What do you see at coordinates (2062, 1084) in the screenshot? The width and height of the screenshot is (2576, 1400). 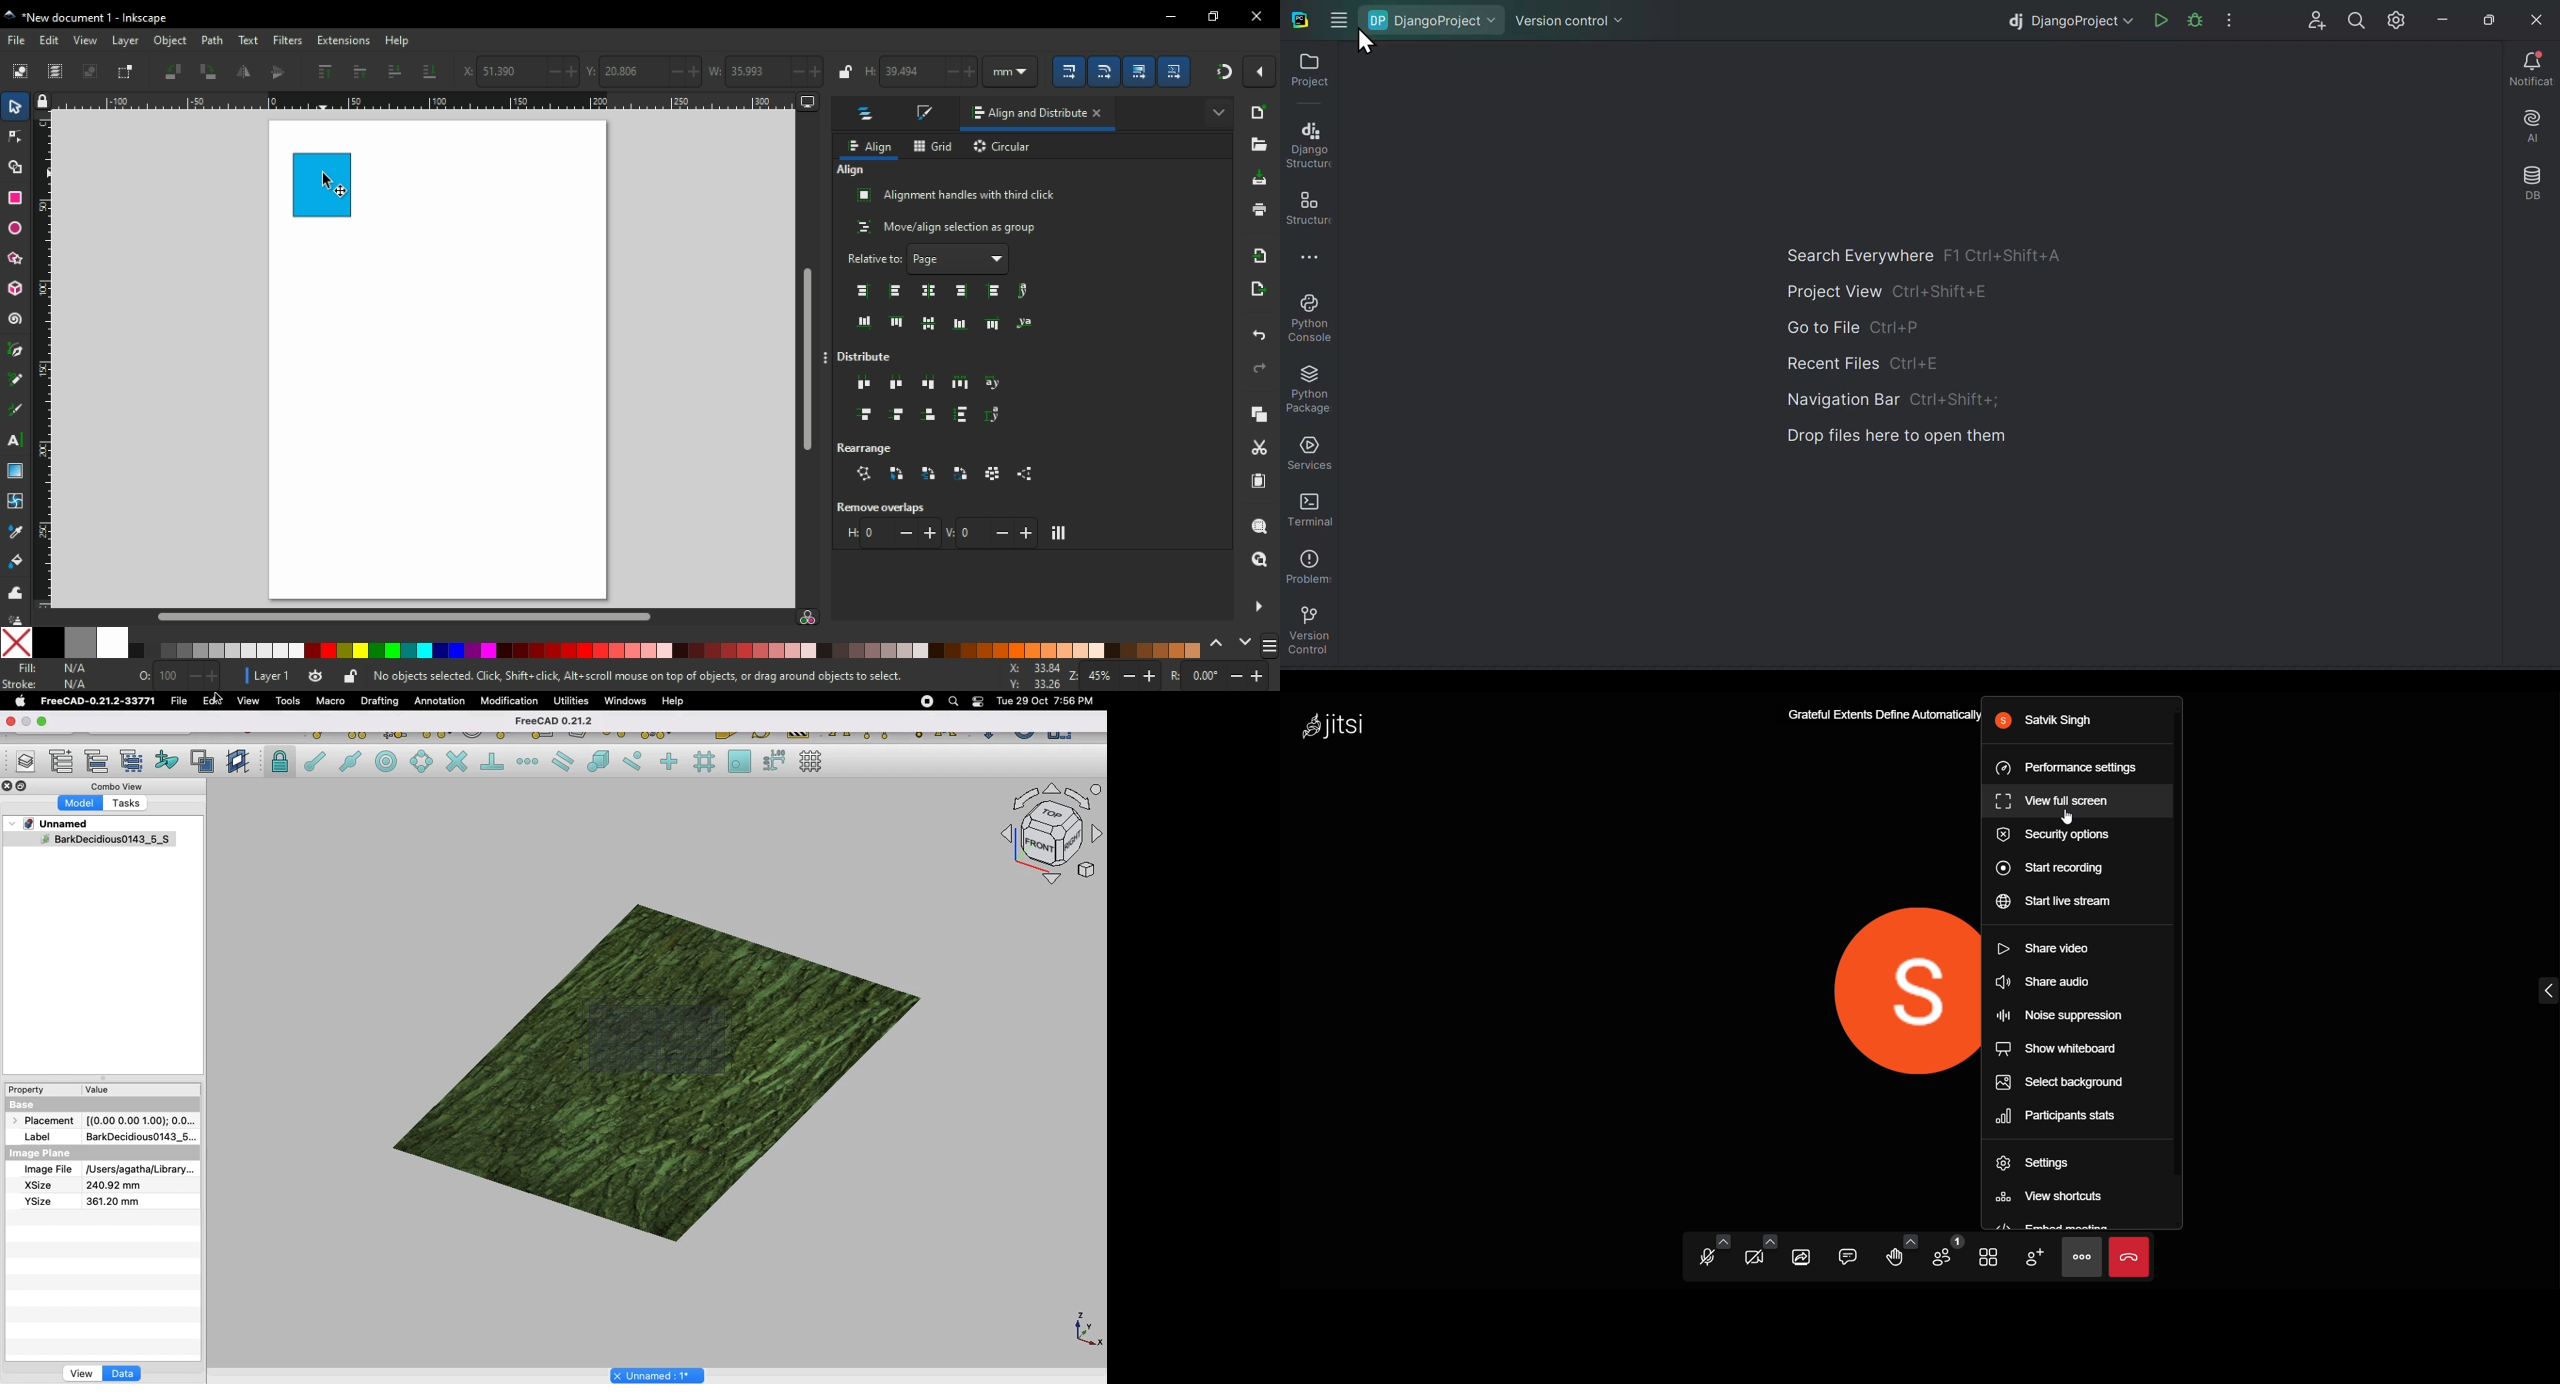 I see `select background` at bounding box center [2062, 1084].